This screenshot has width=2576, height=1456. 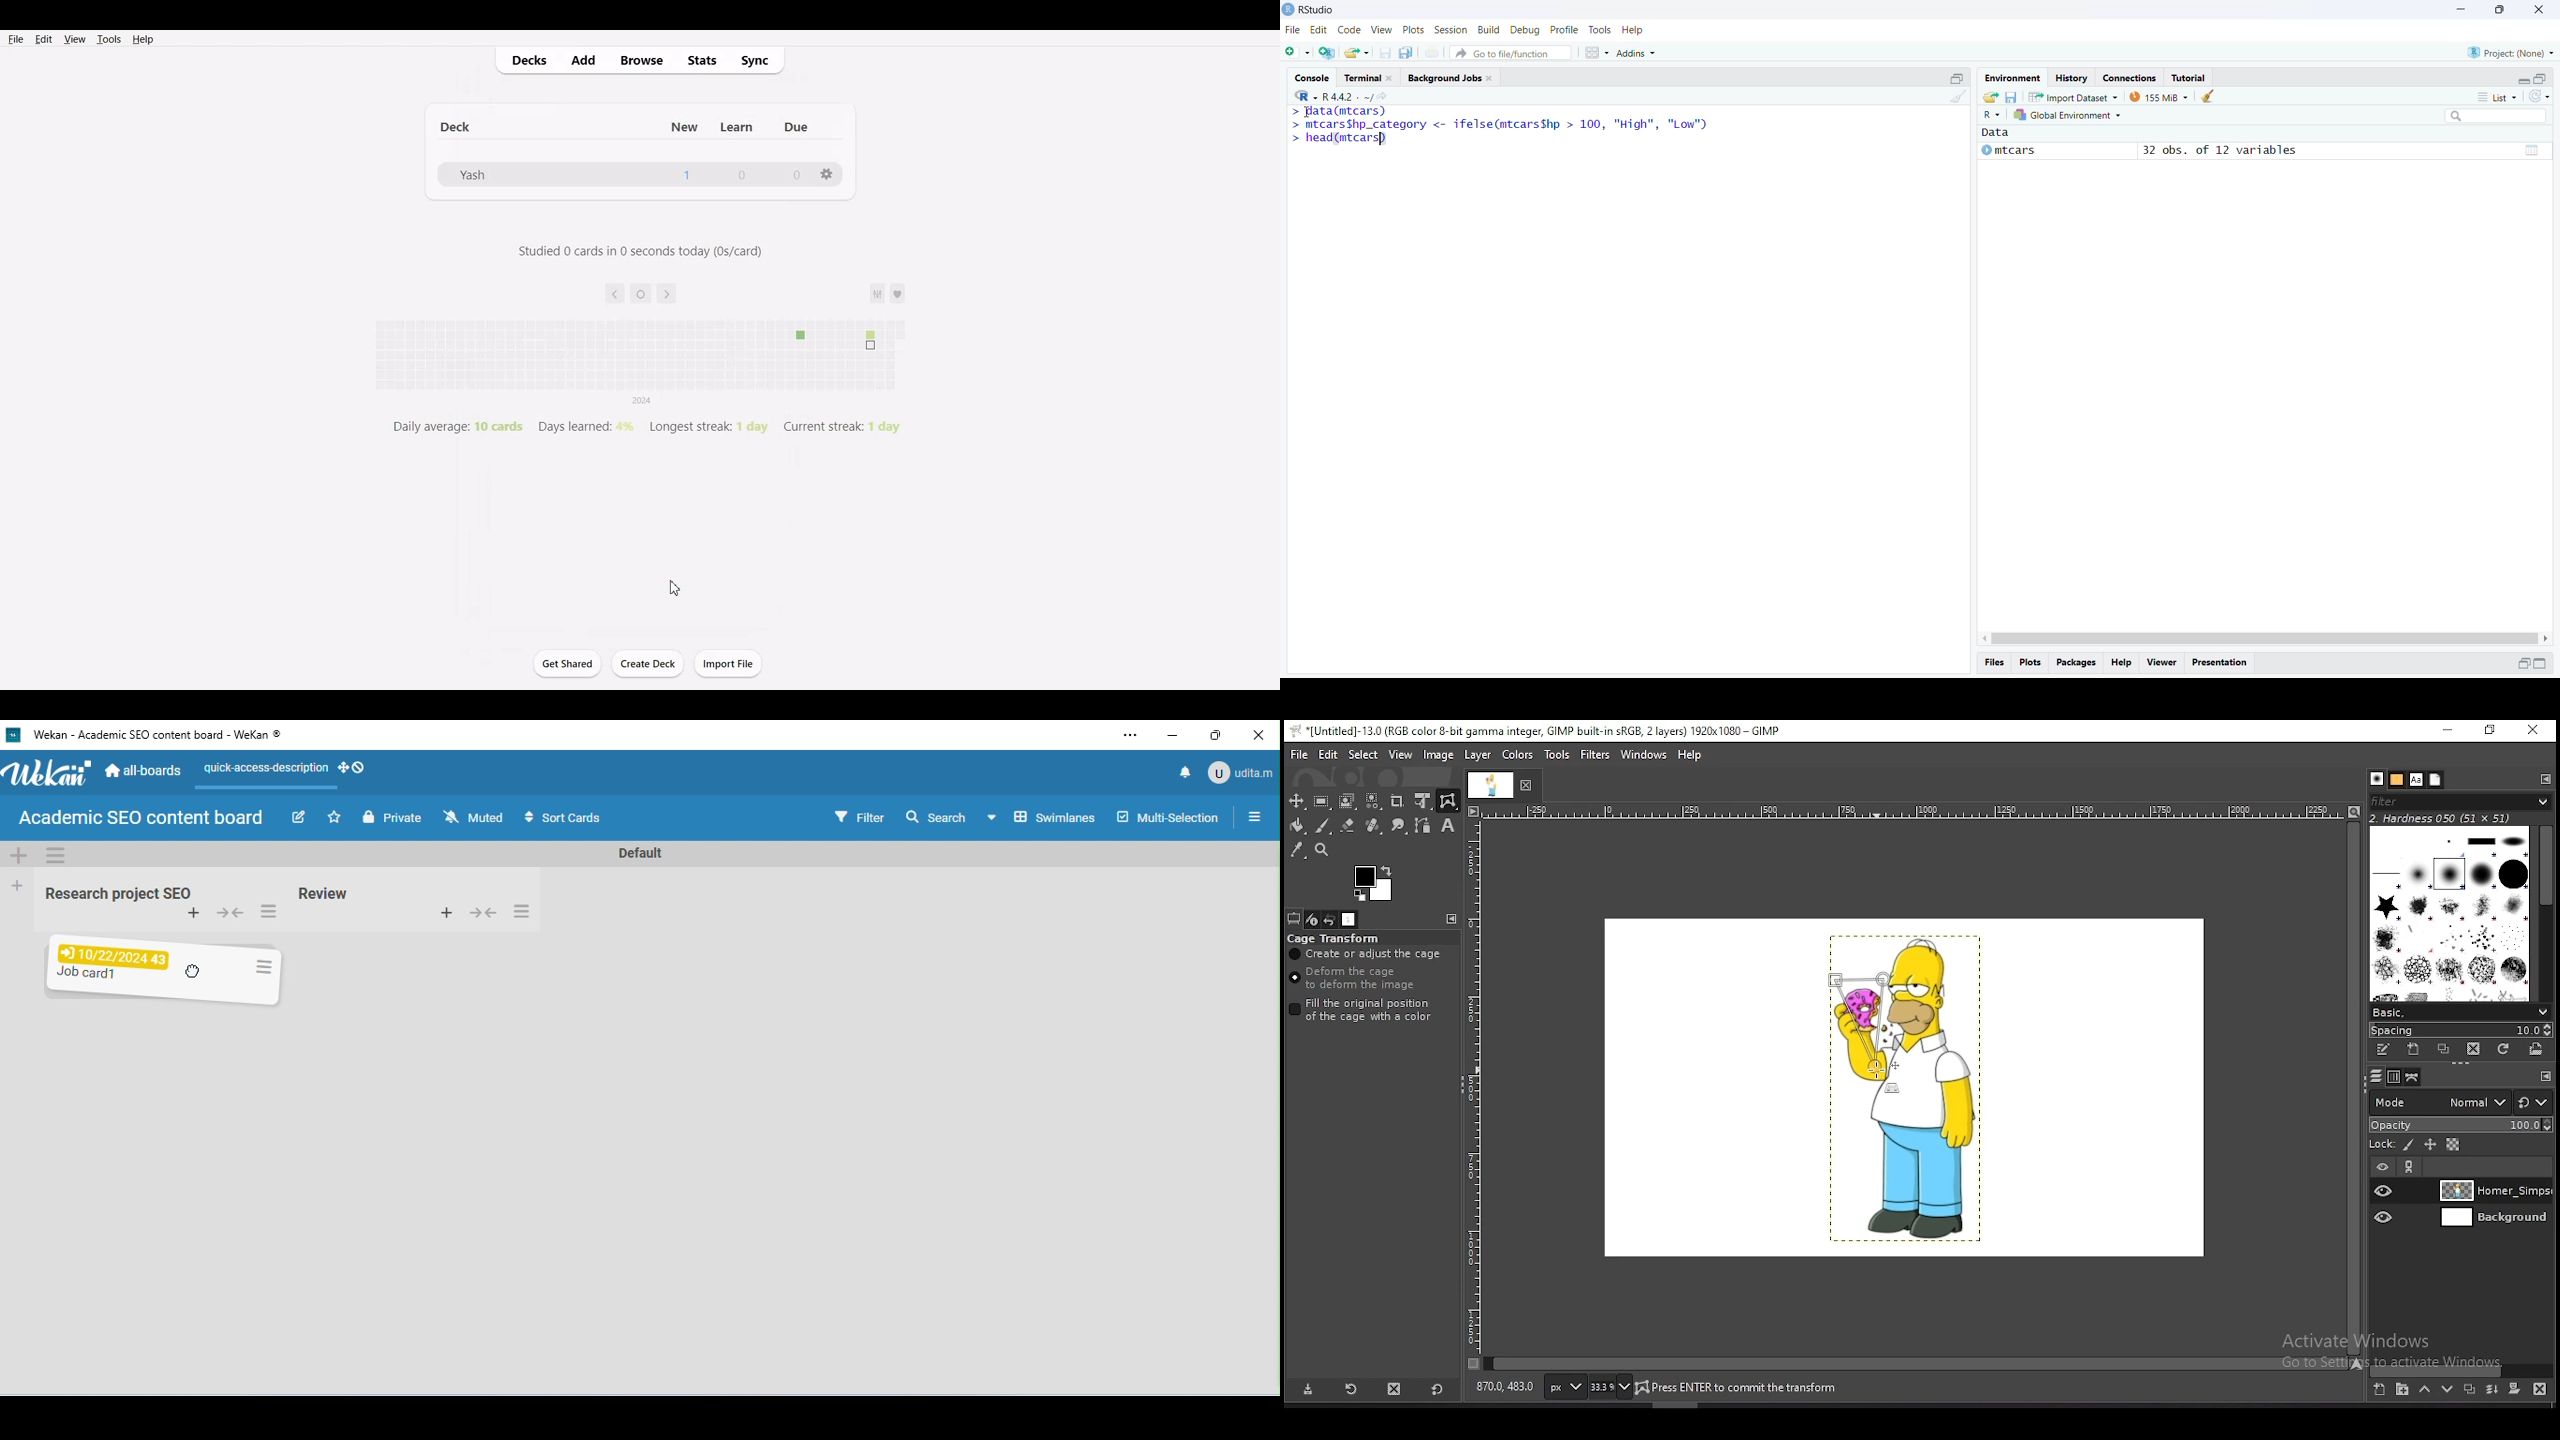 What do you see at coordinates (2461, 10) in the screenshot?
I see `Minimize` at bounding box center [2461, 10].